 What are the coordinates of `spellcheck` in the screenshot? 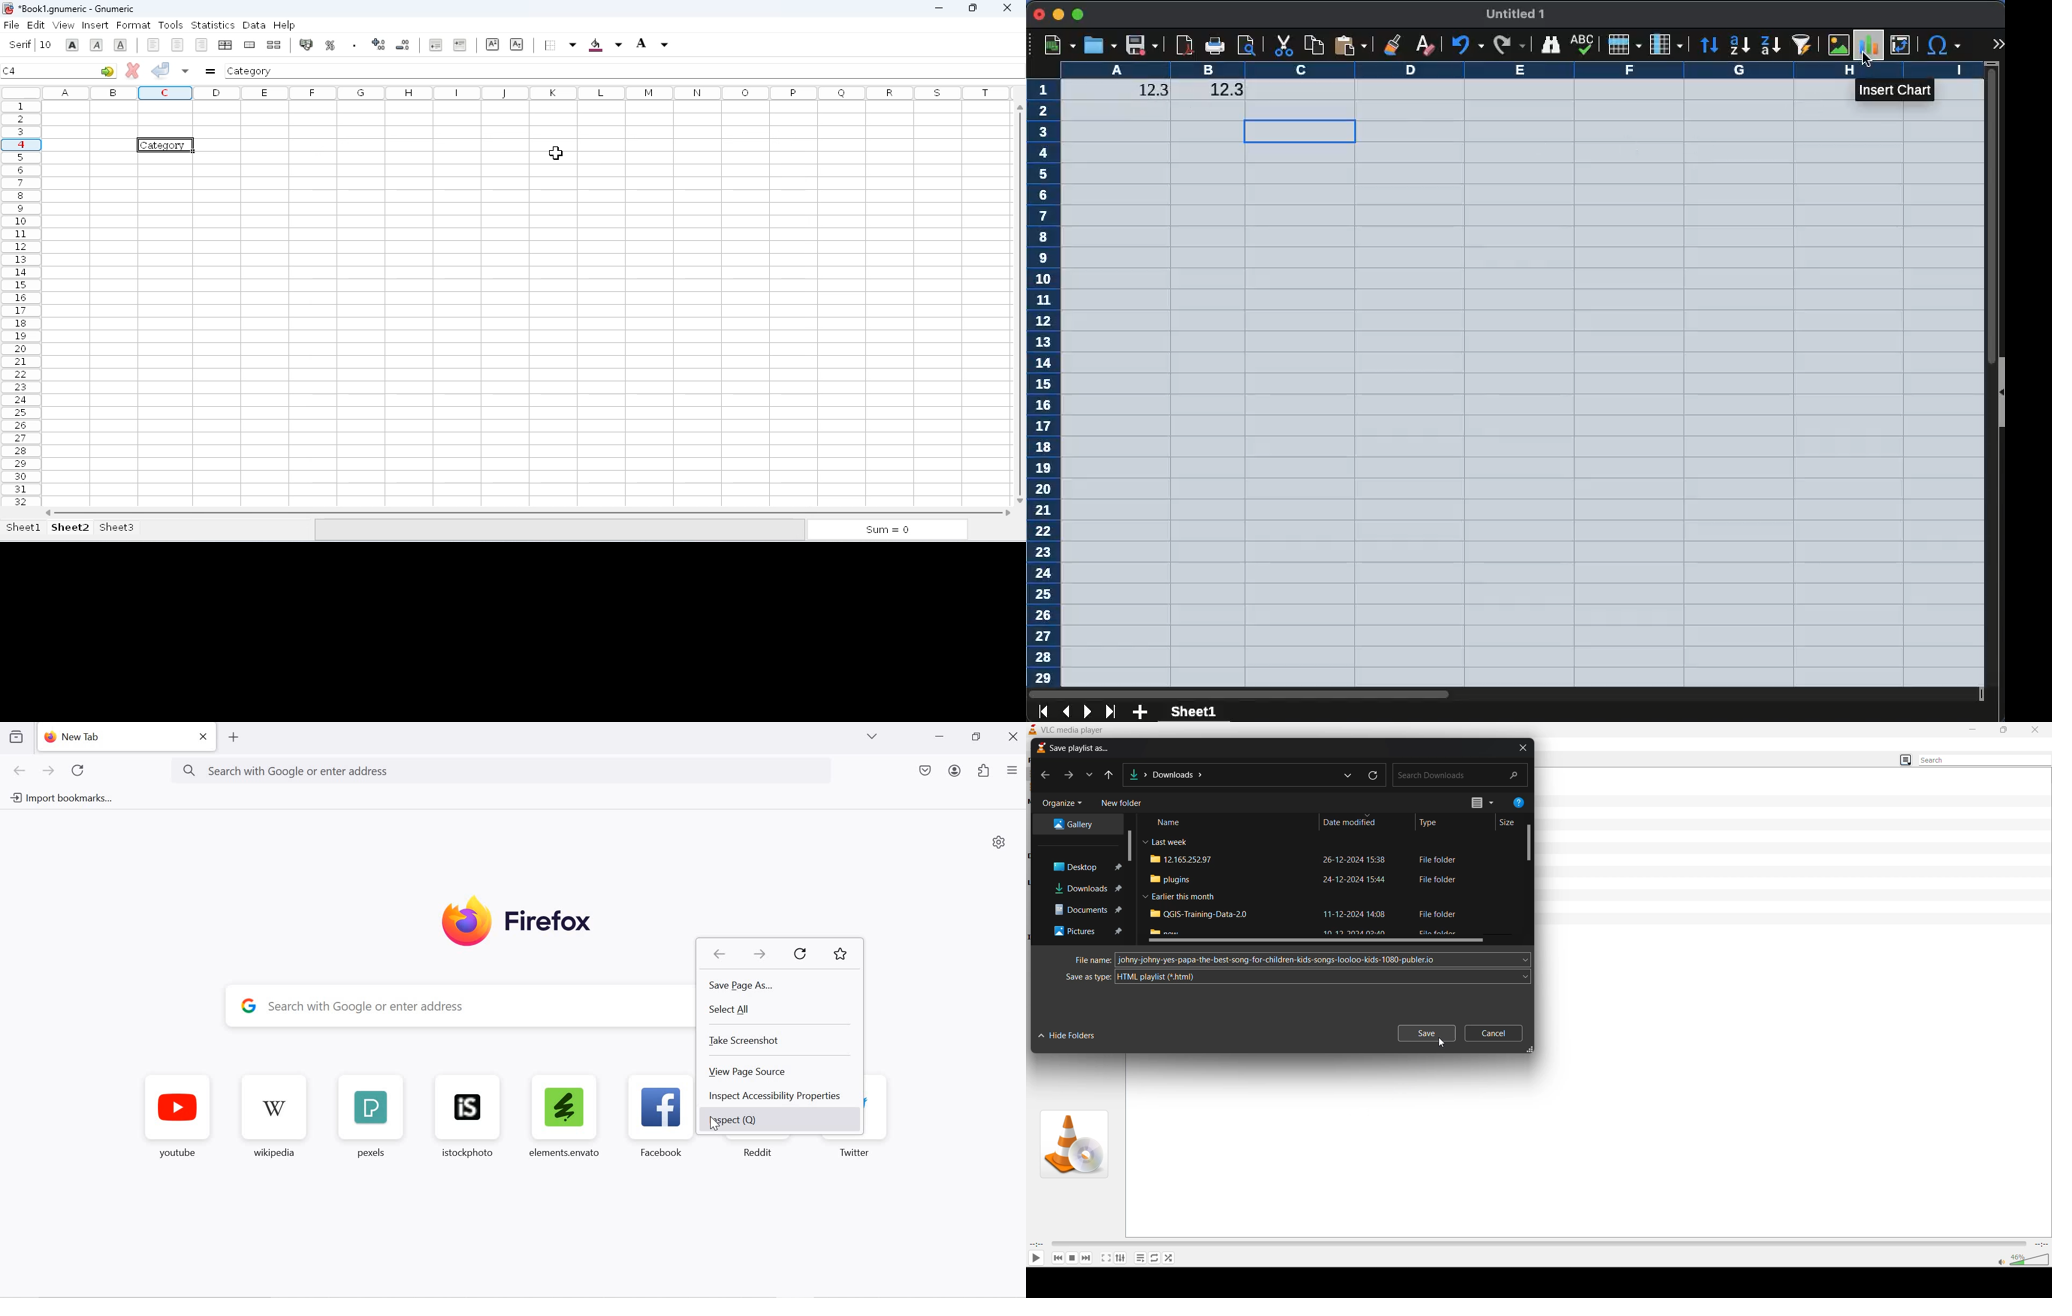 It's located at (1585, 45).